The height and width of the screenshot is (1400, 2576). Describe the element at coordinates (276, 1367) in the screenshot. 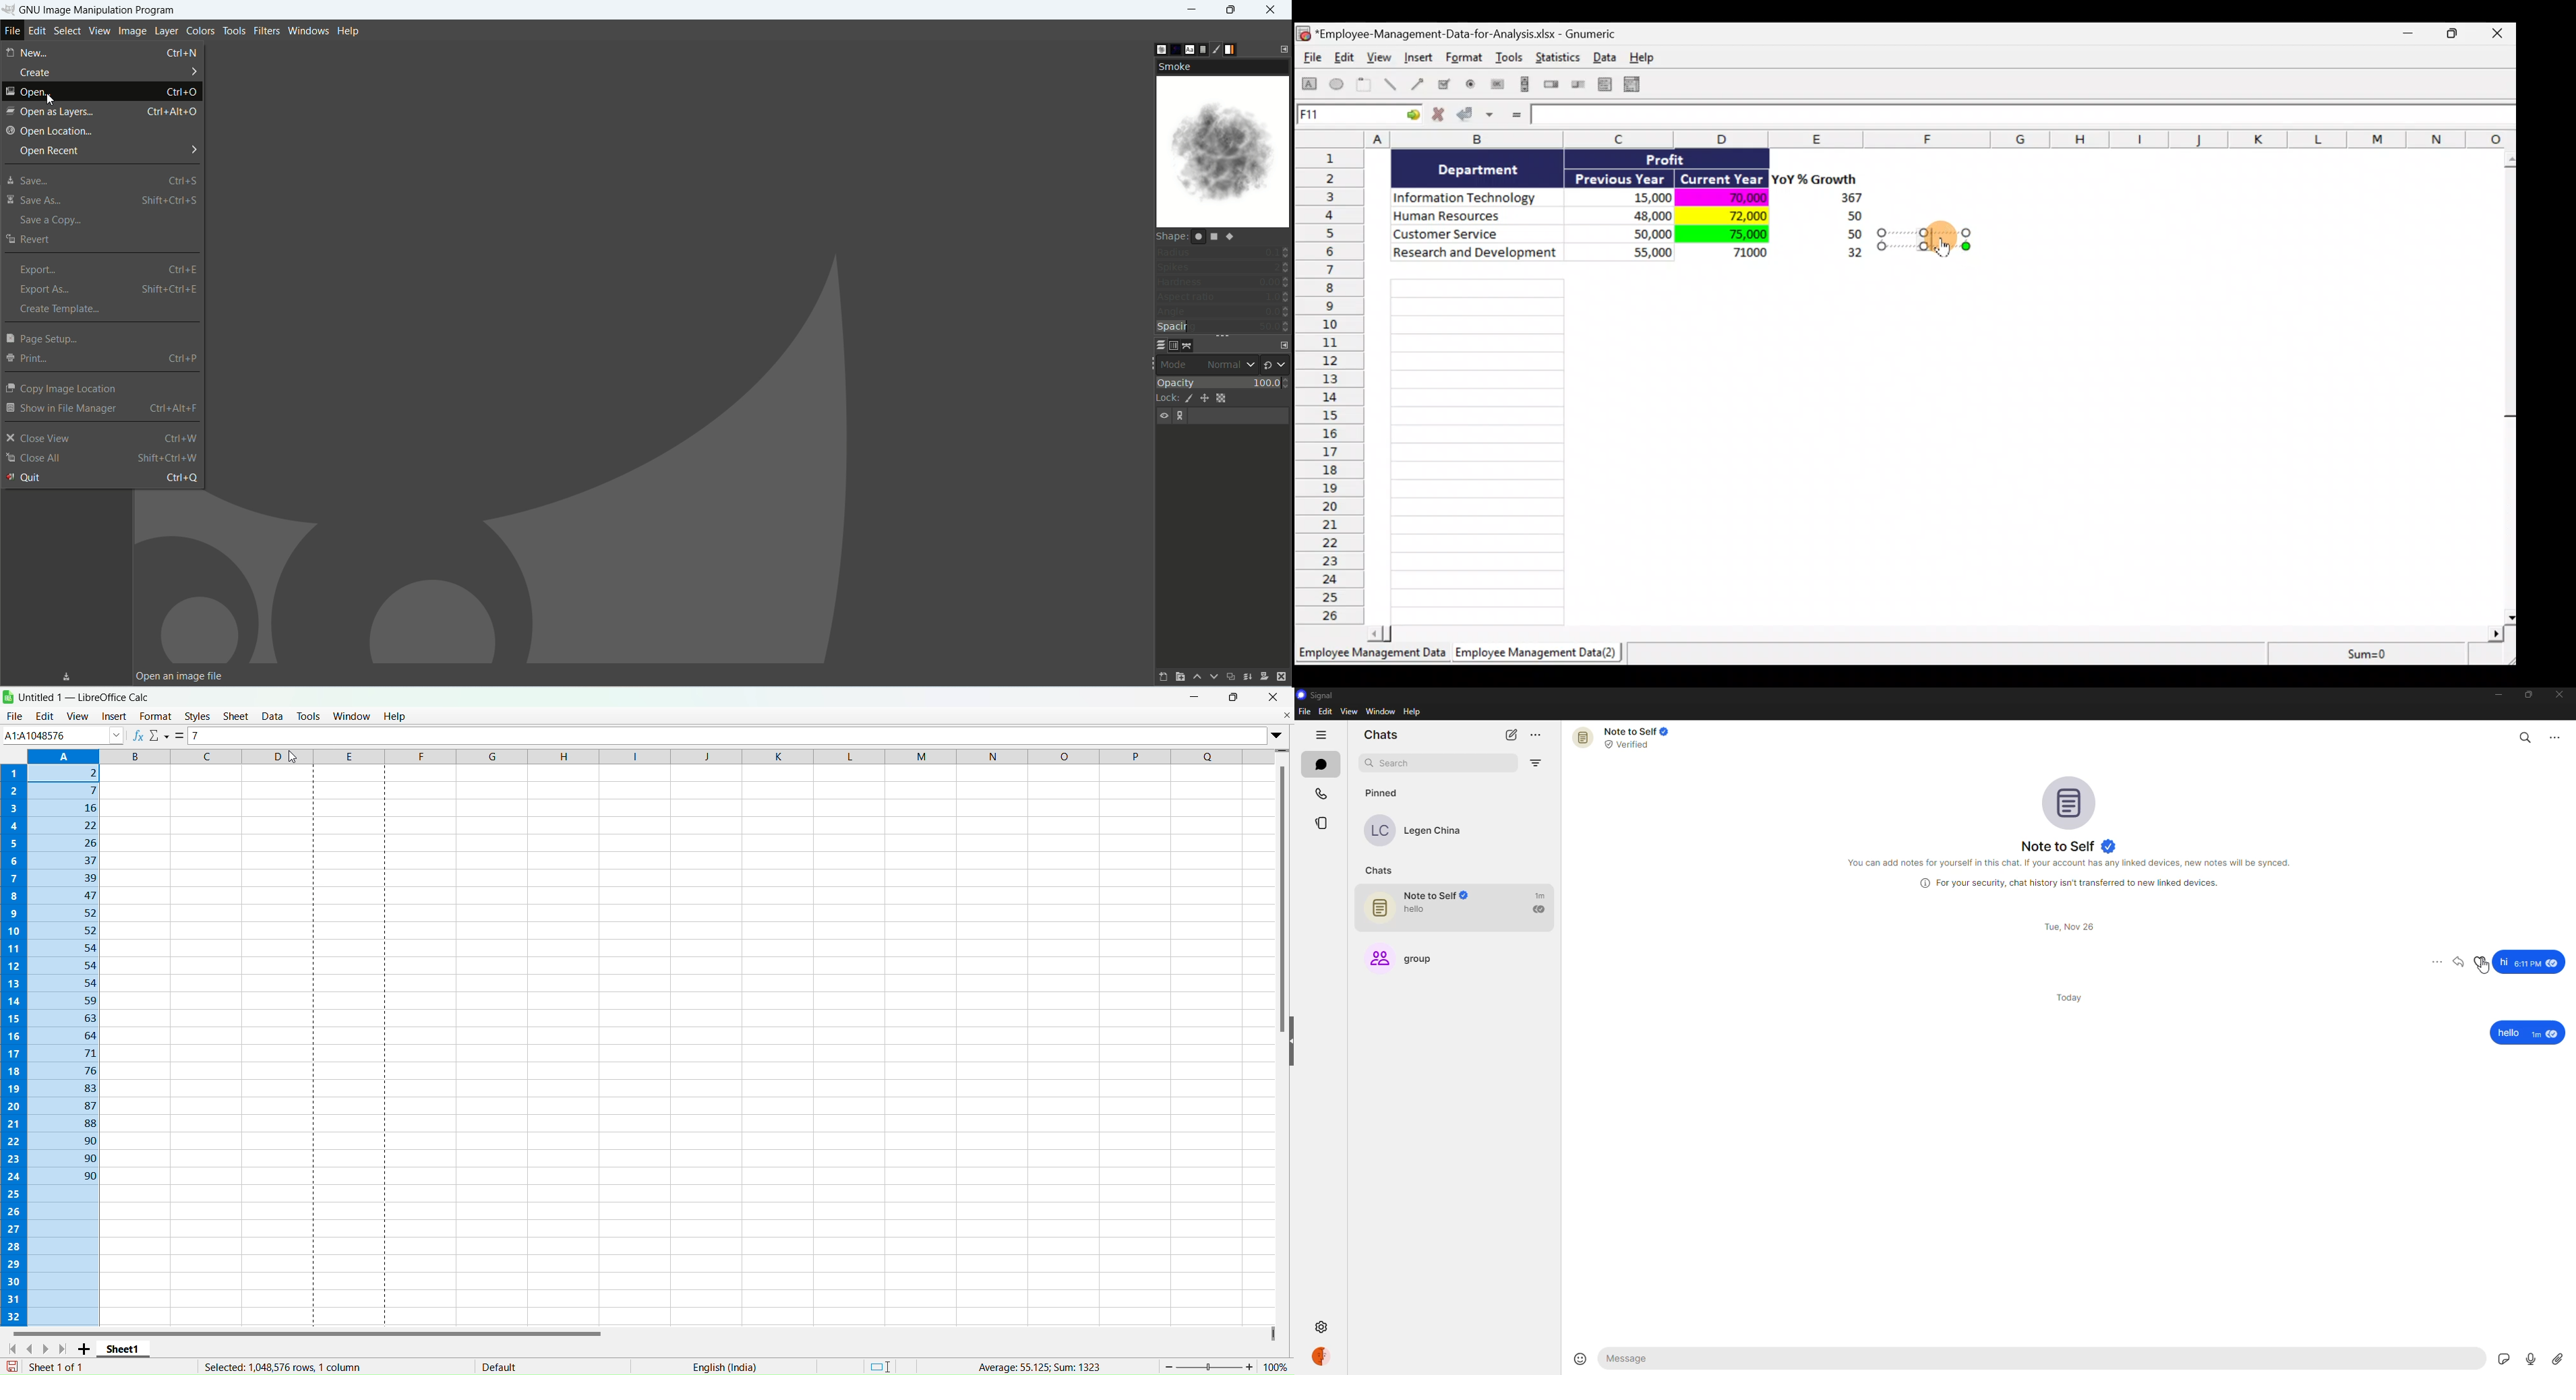

I see `Selected Column Details` at that location.